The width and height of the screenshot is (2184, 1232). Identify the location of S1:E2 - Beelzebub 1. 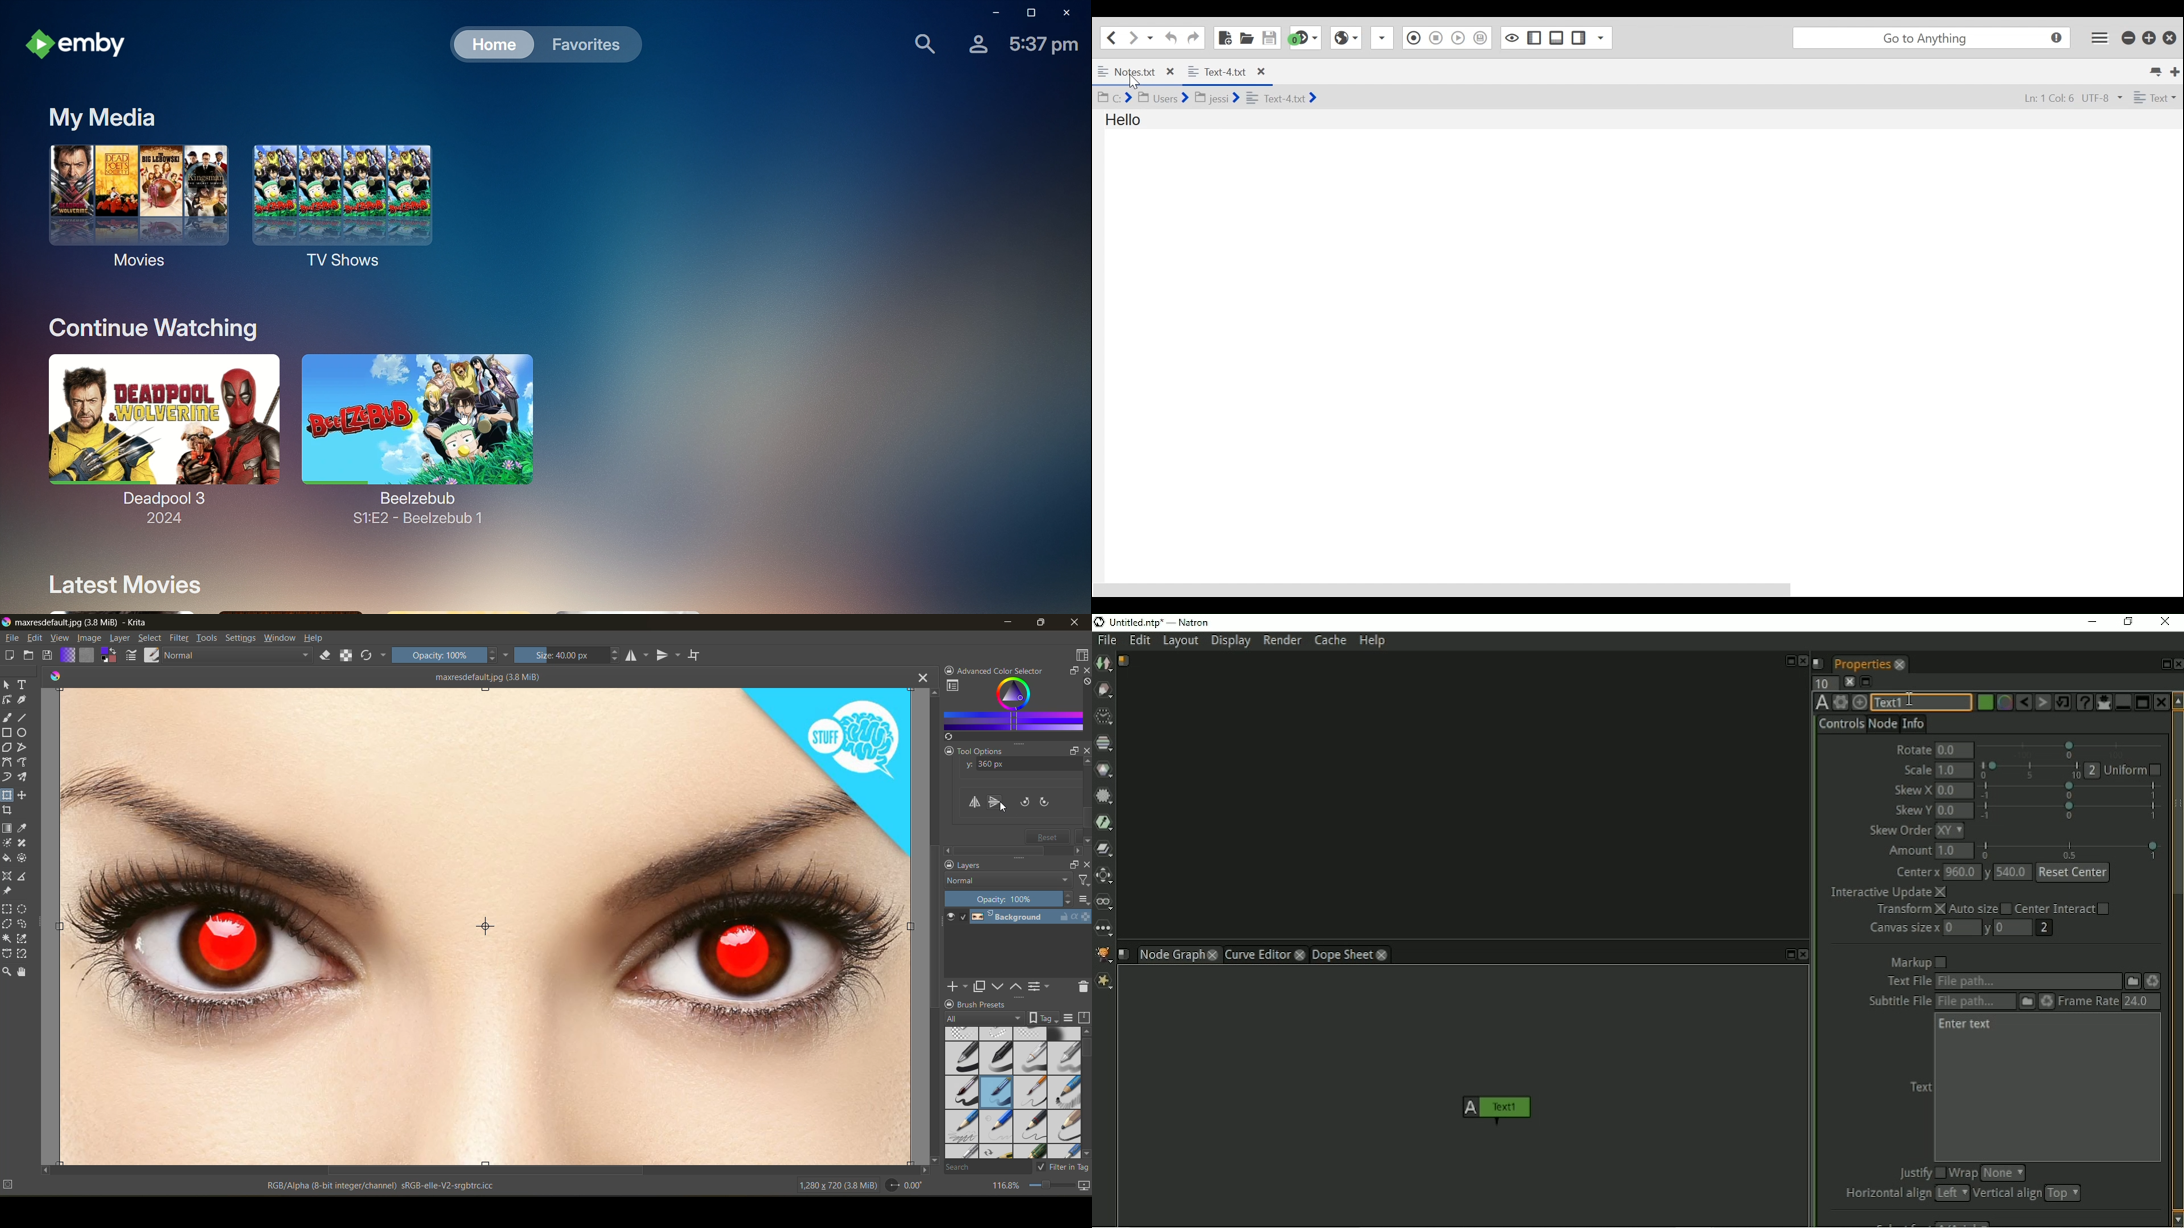
(418, 524).